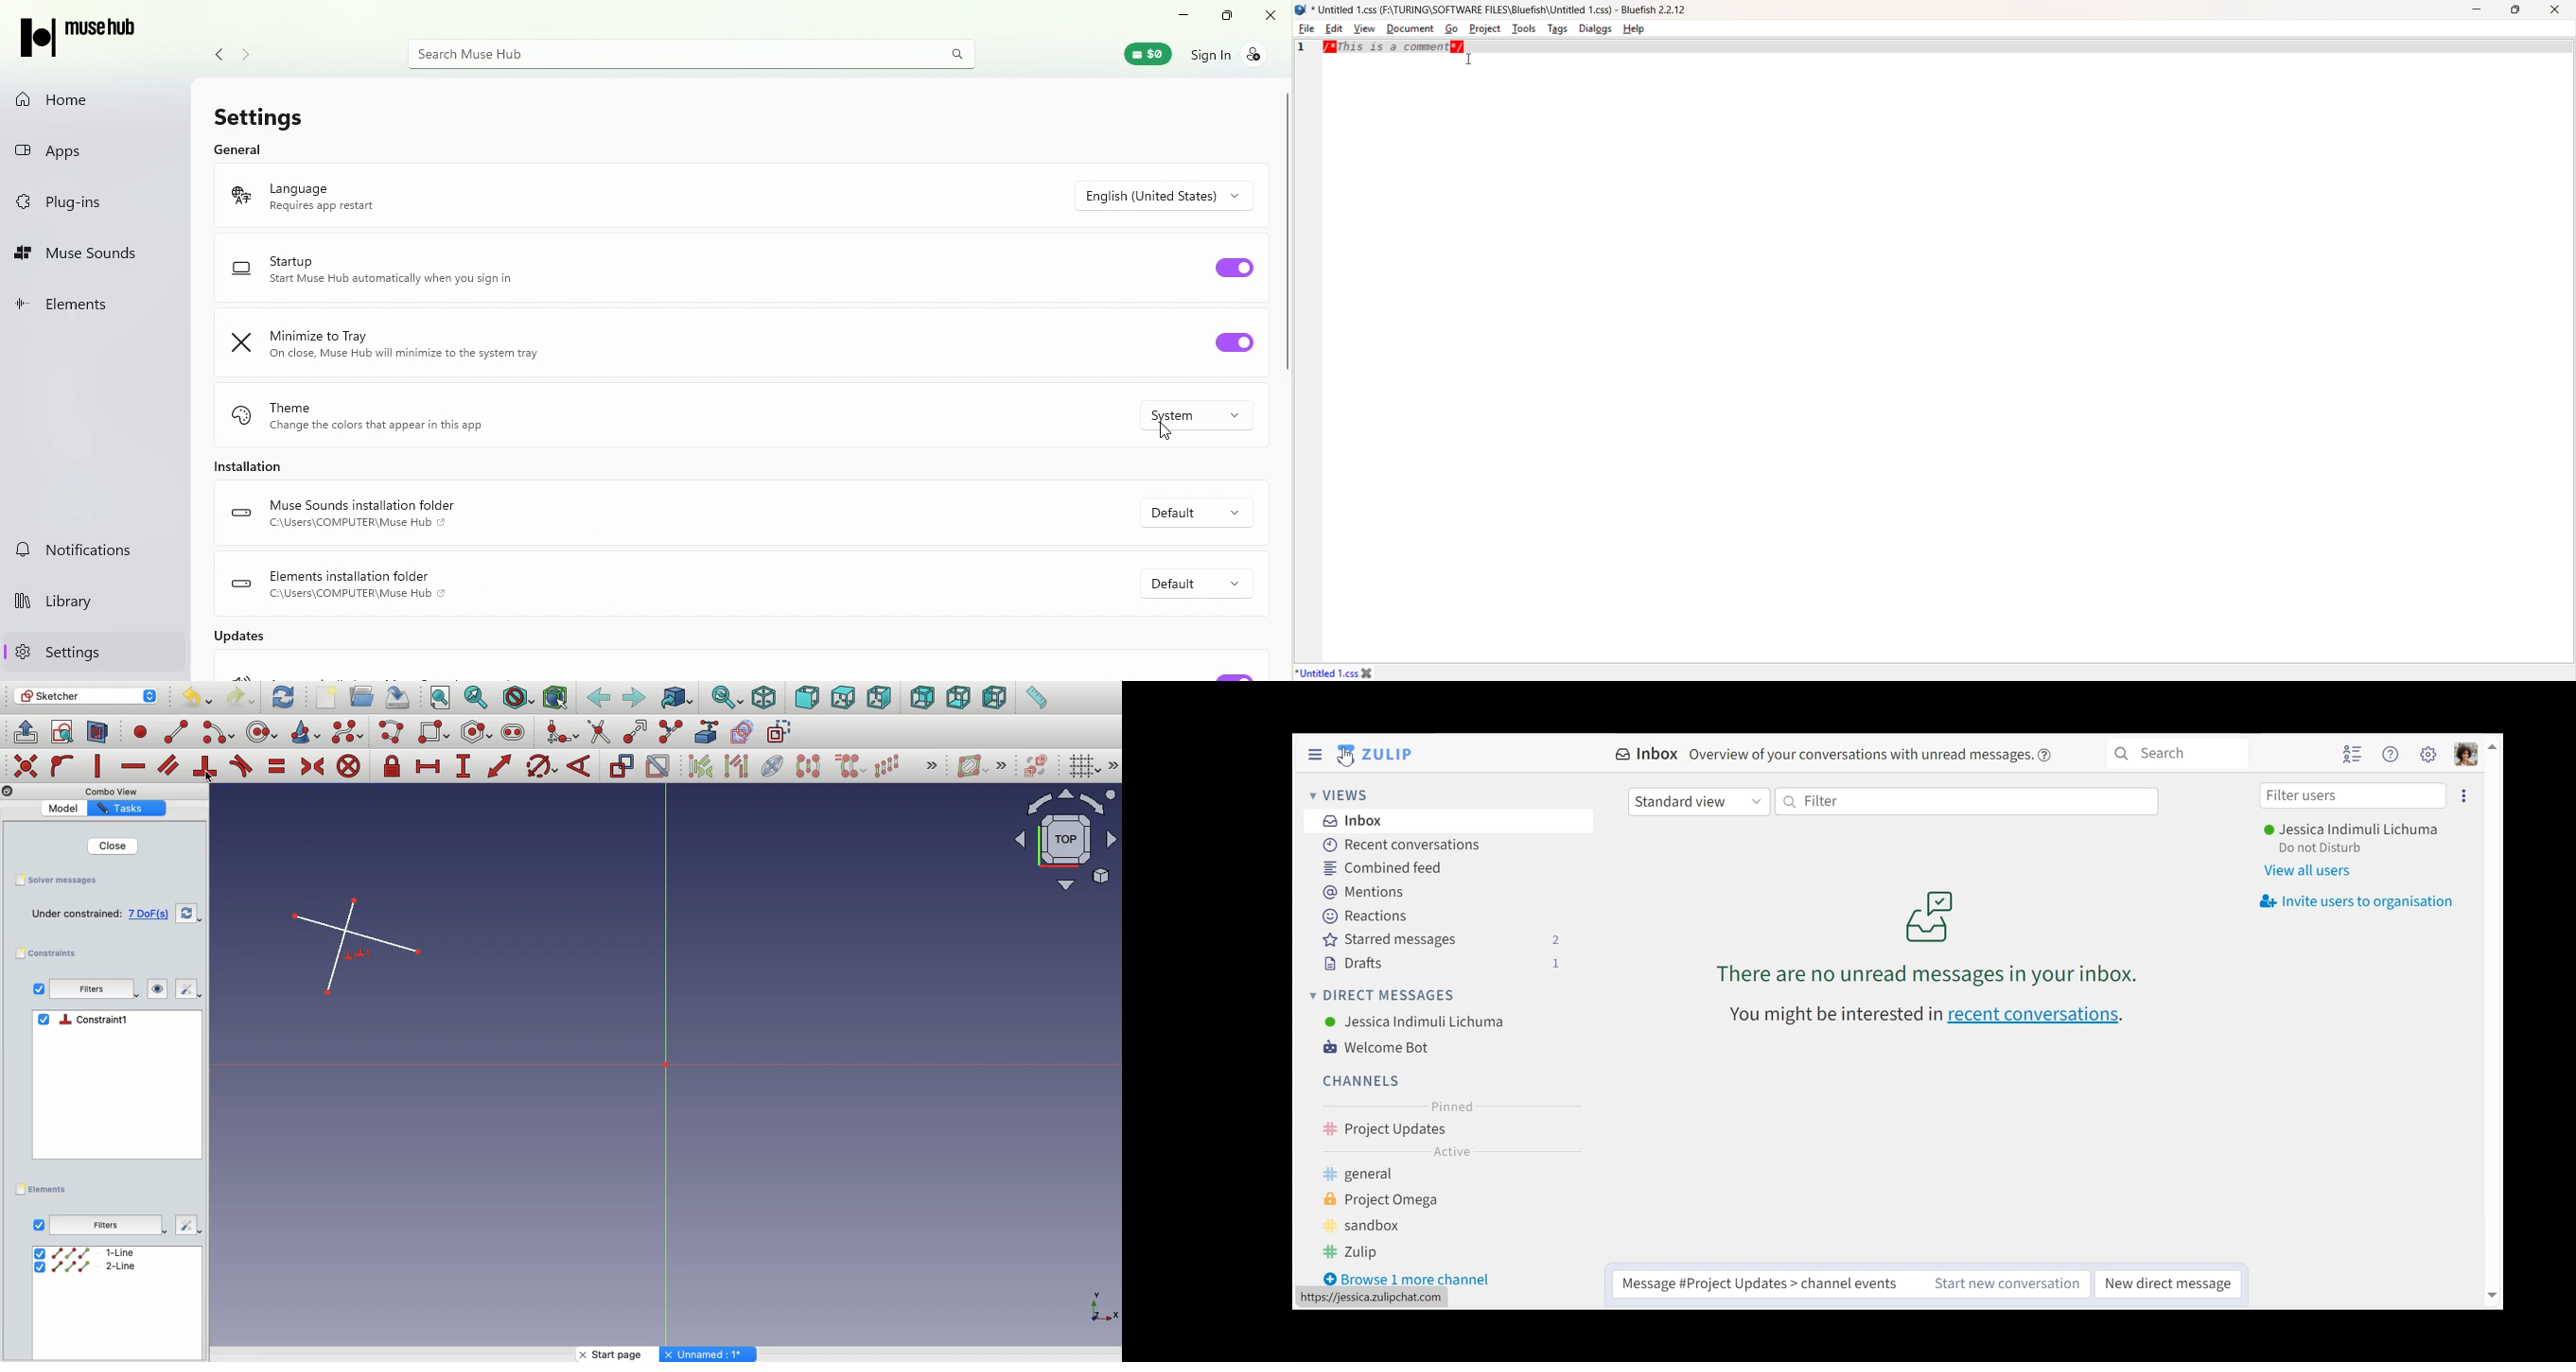 The width and height of the screenshot is (2576, 1372). What do you see at coordinates (87, 697) in the screenshot?
I see `Sketcher` at bounding box center [87, 697].